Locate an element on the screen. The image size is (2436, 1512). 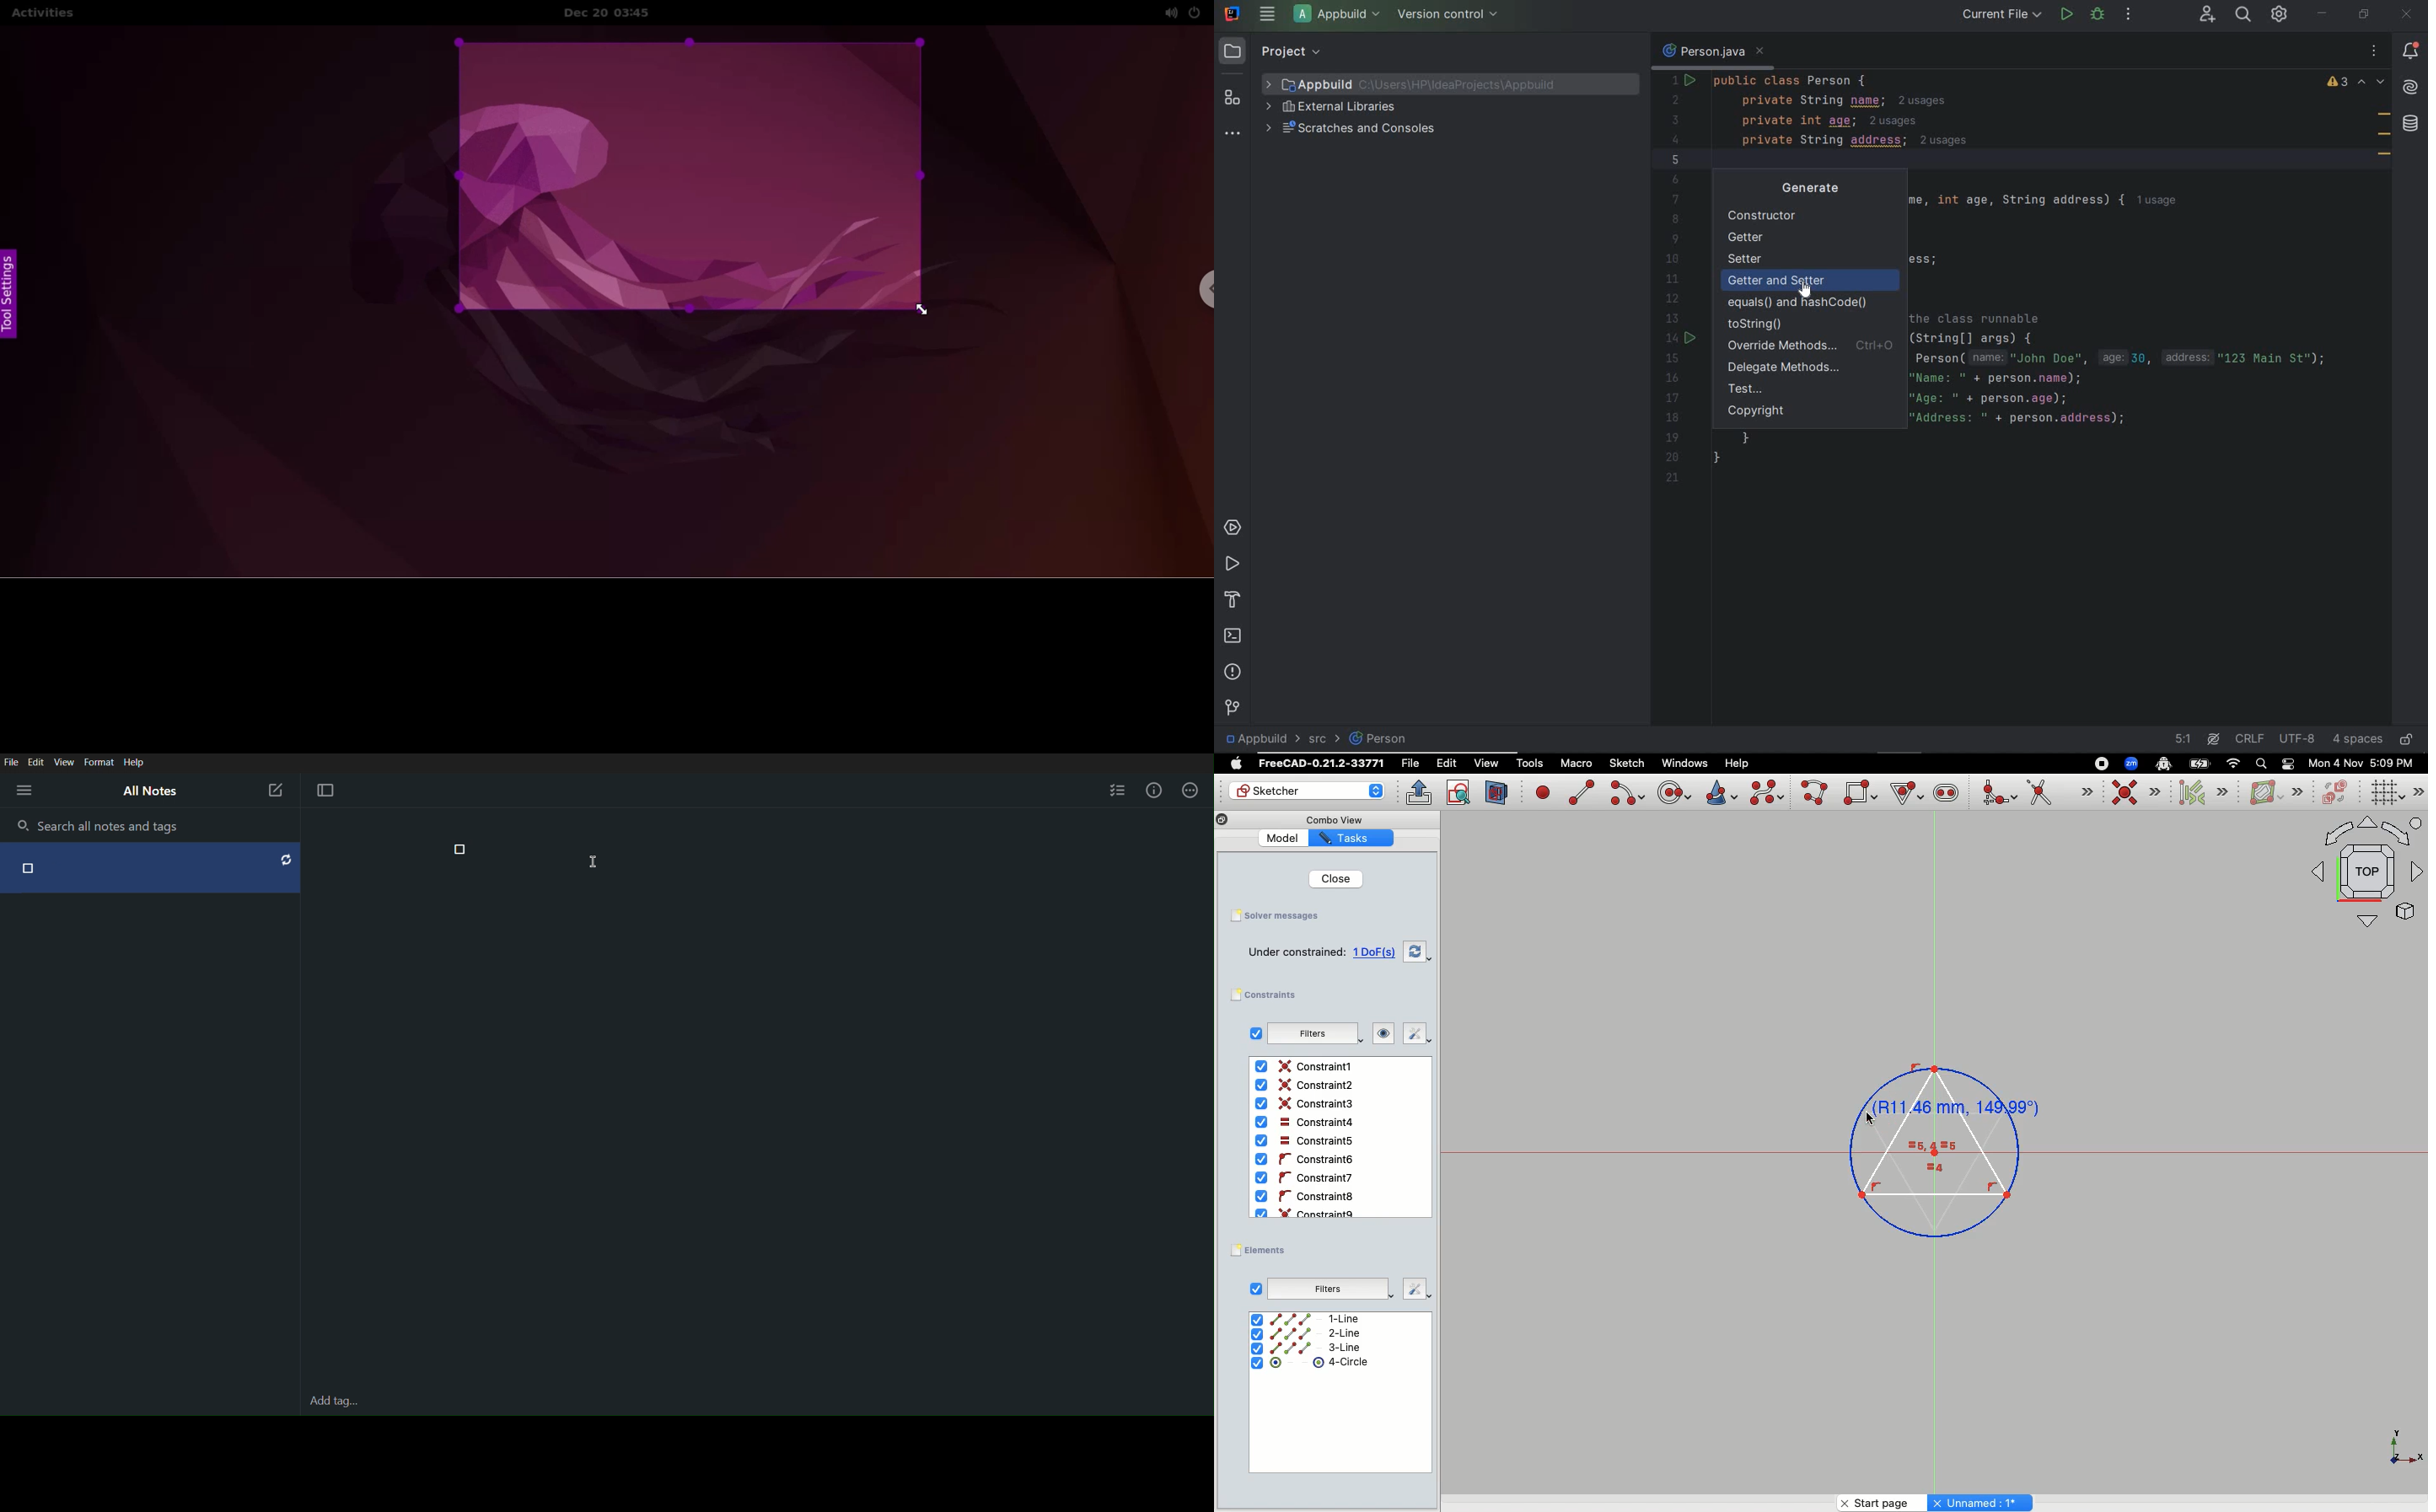
Look is located at coordinates (1383, 1035).